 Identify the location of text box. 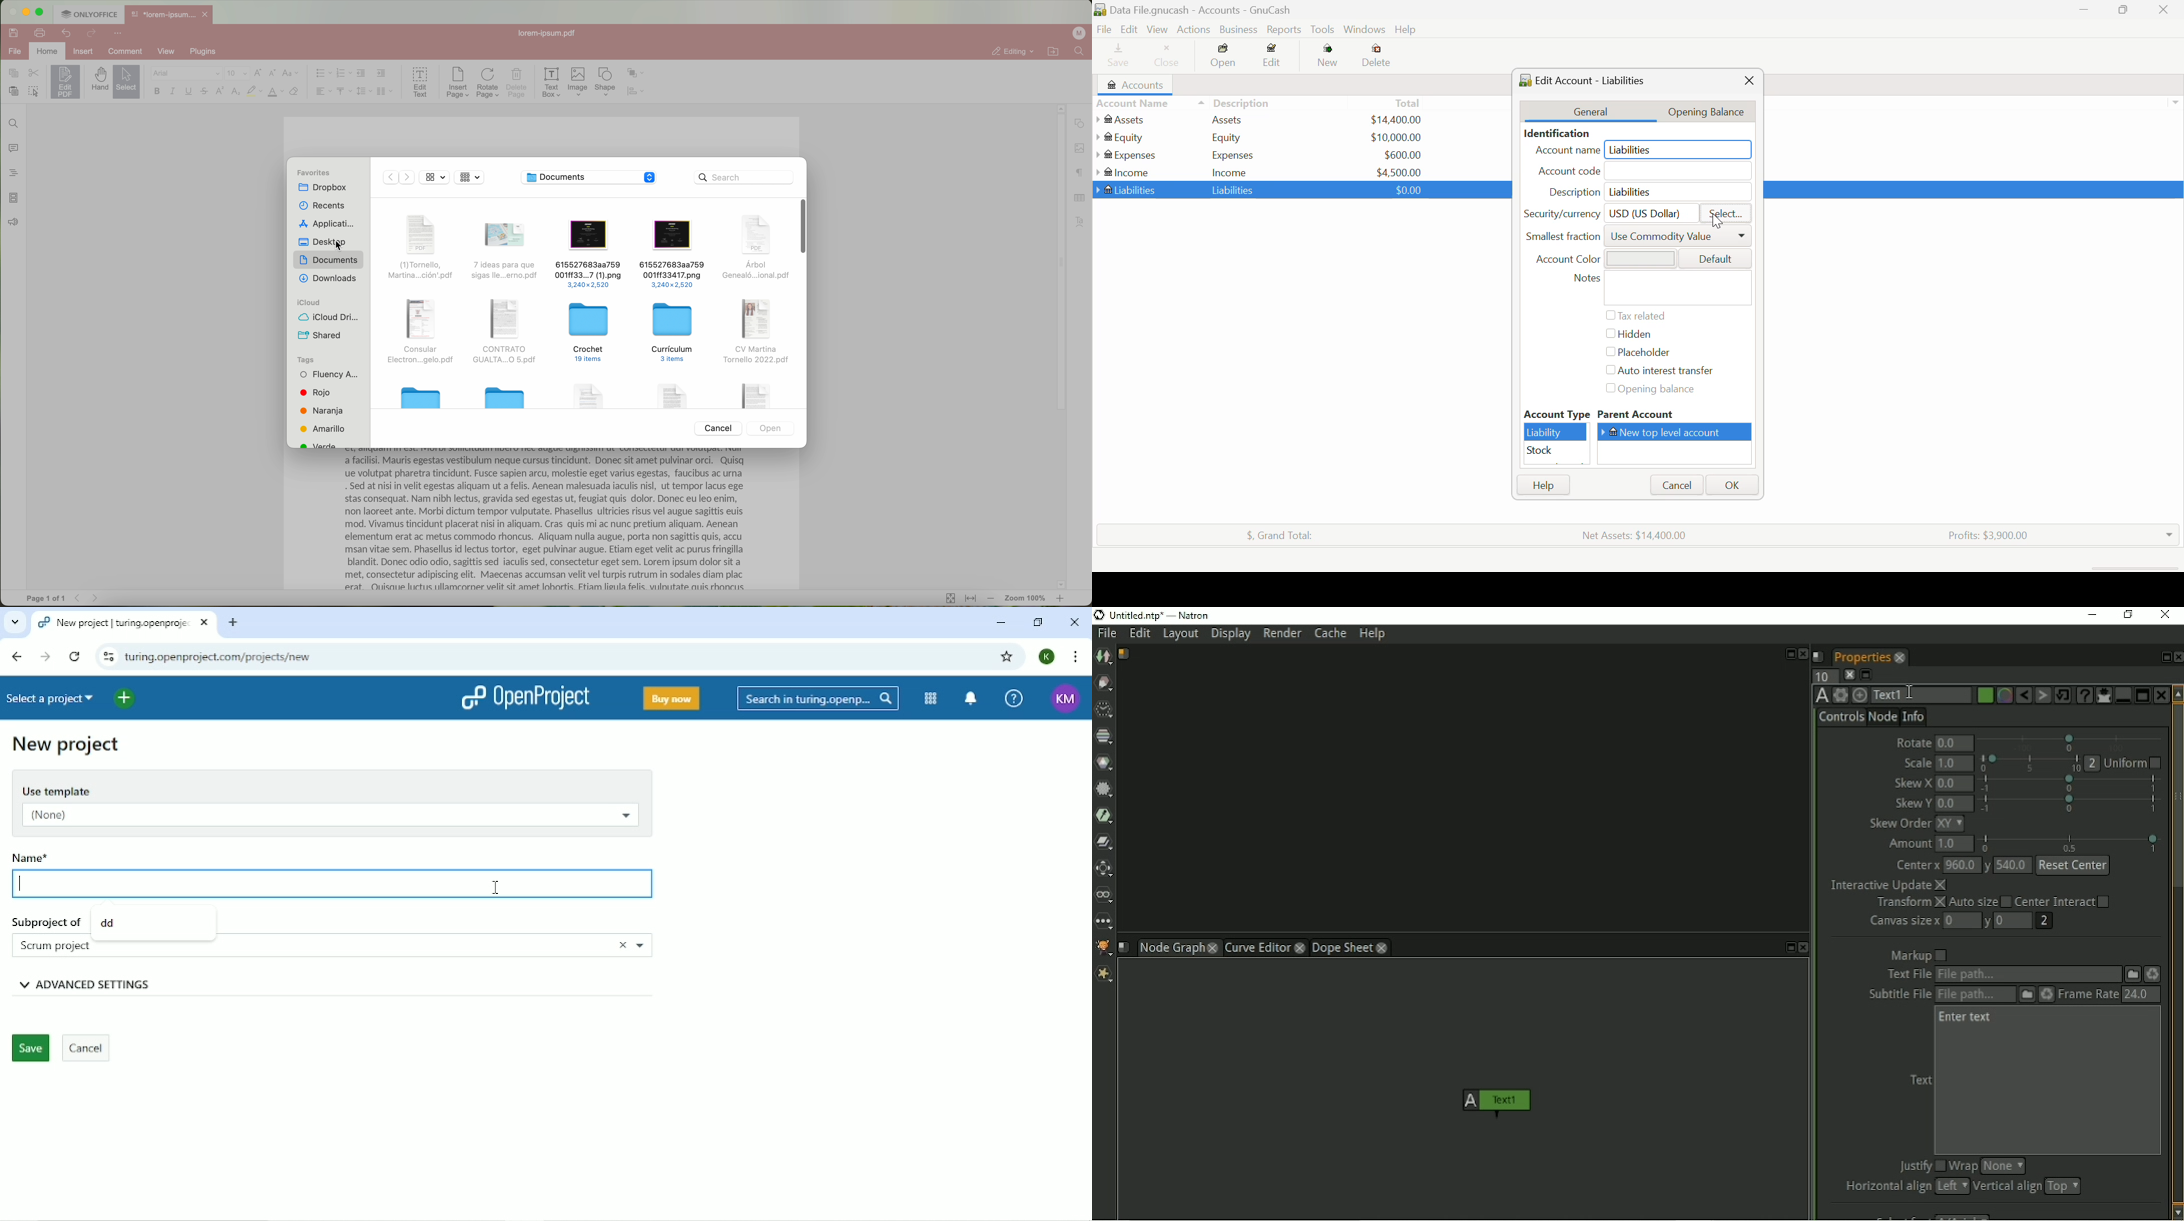
(551, 83).